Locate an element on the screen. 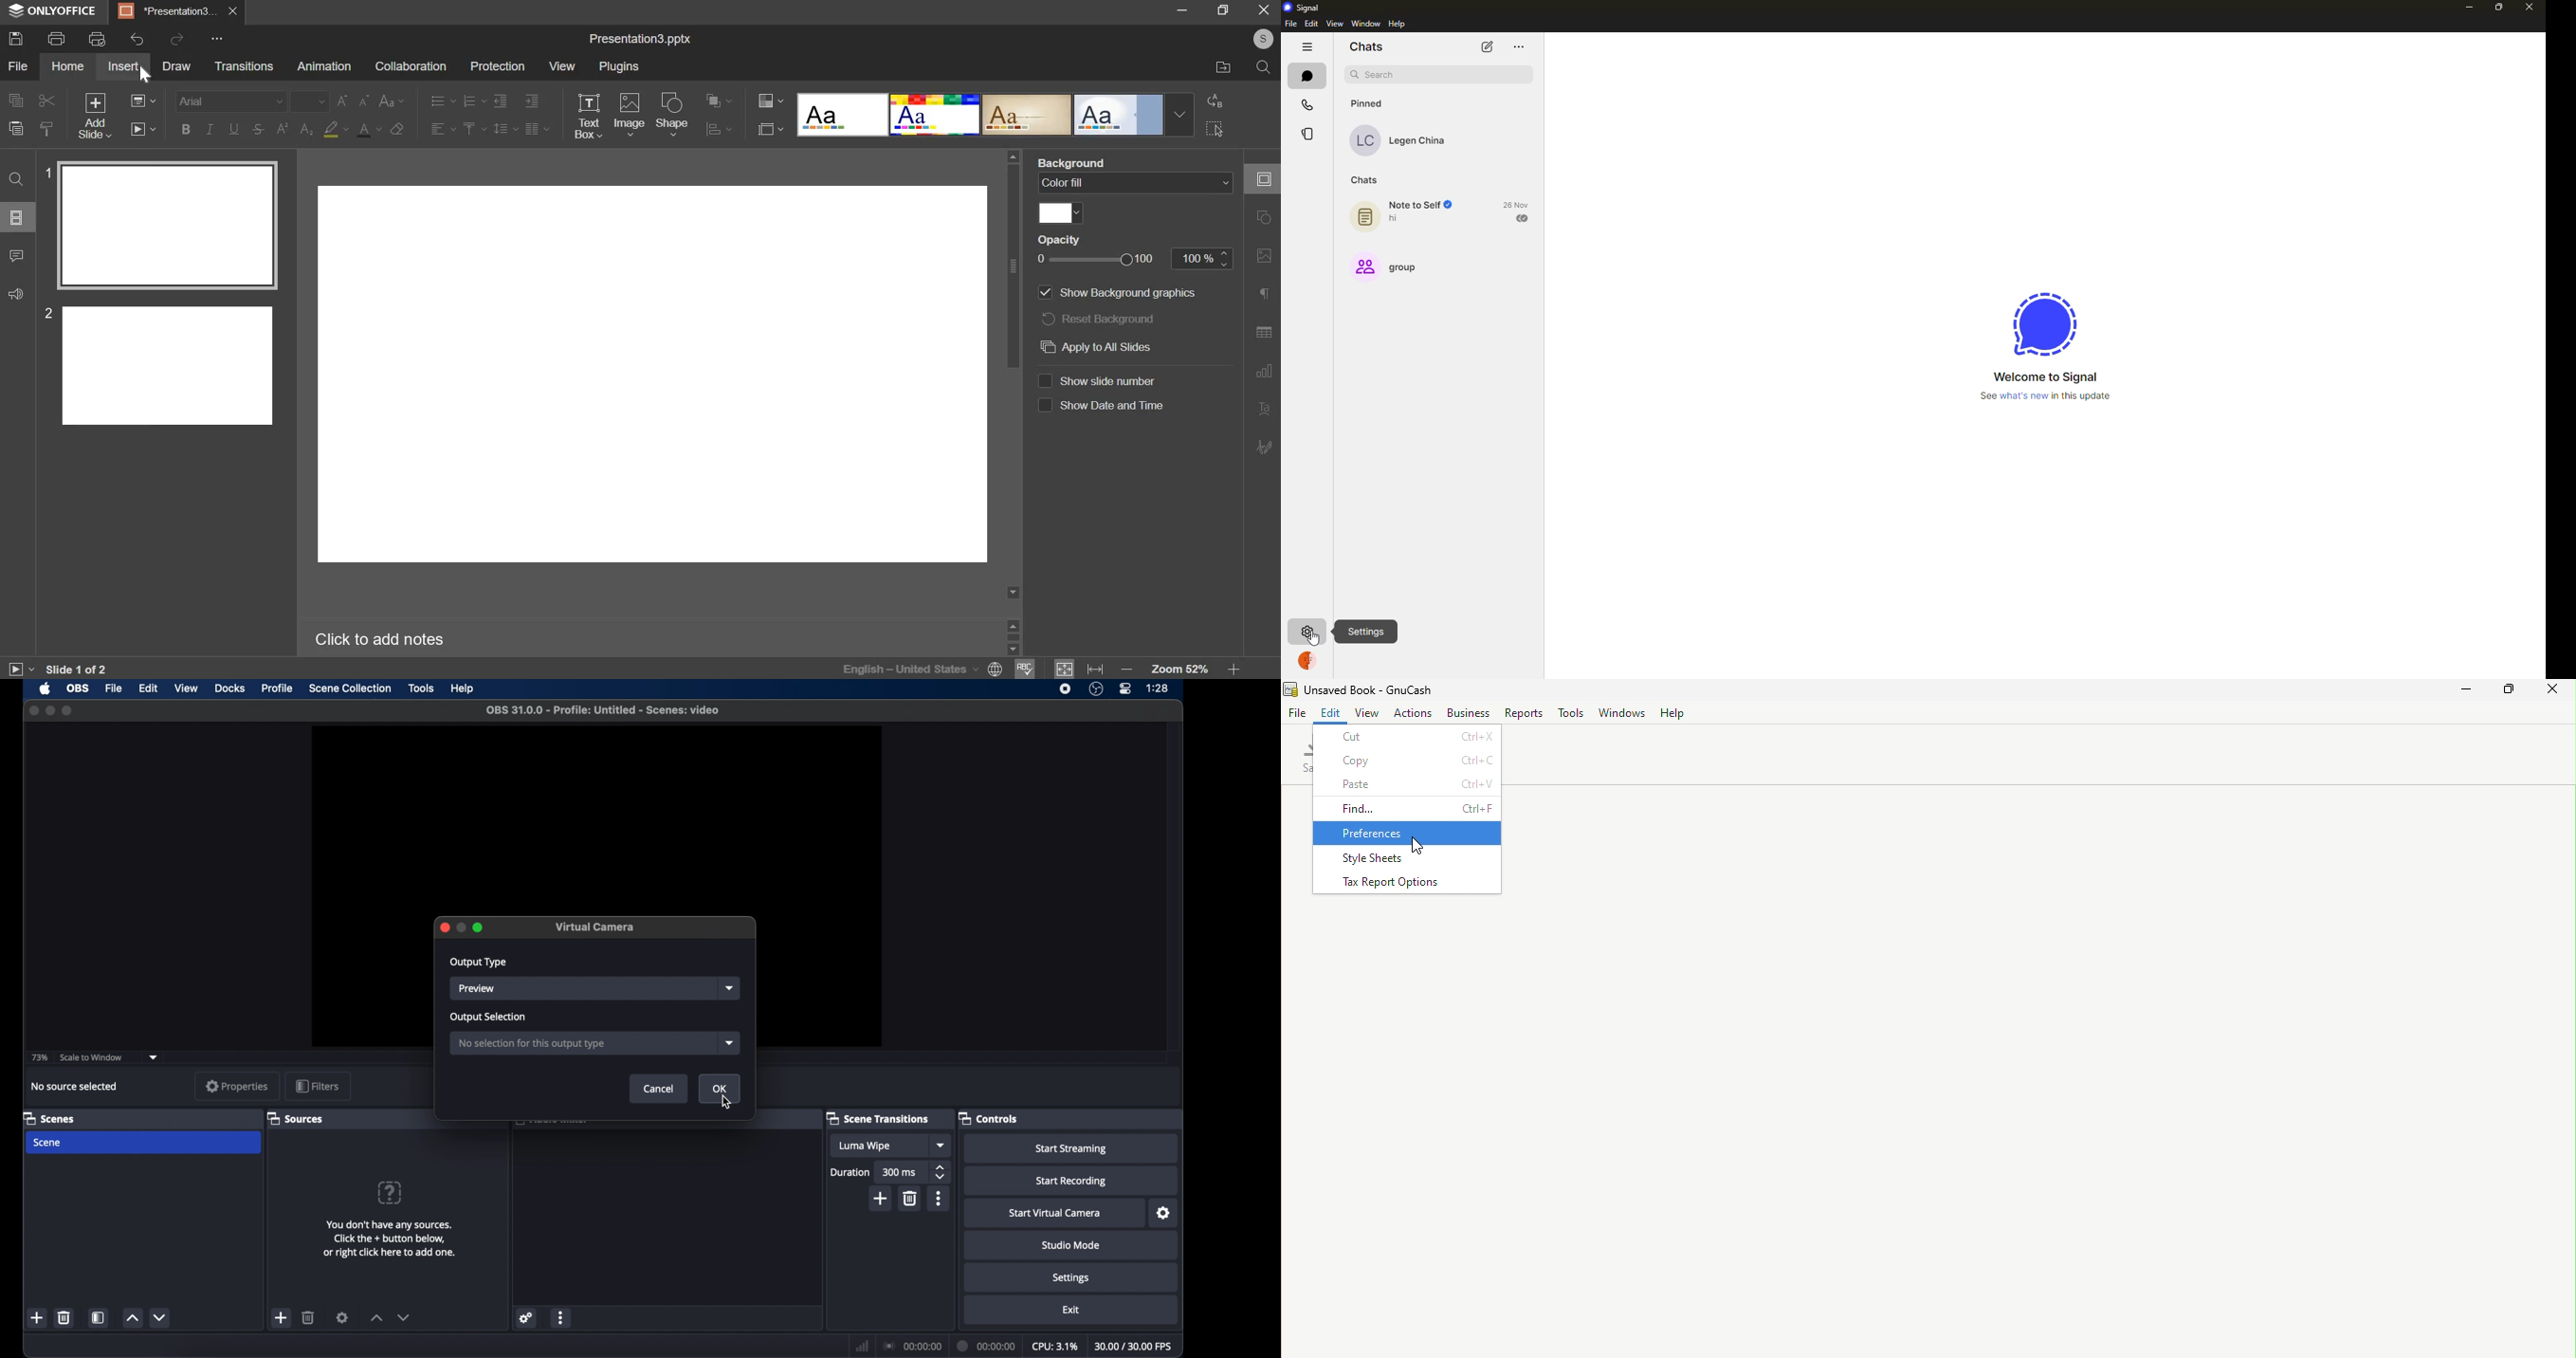  scene is located at coordinates (143, 1143).